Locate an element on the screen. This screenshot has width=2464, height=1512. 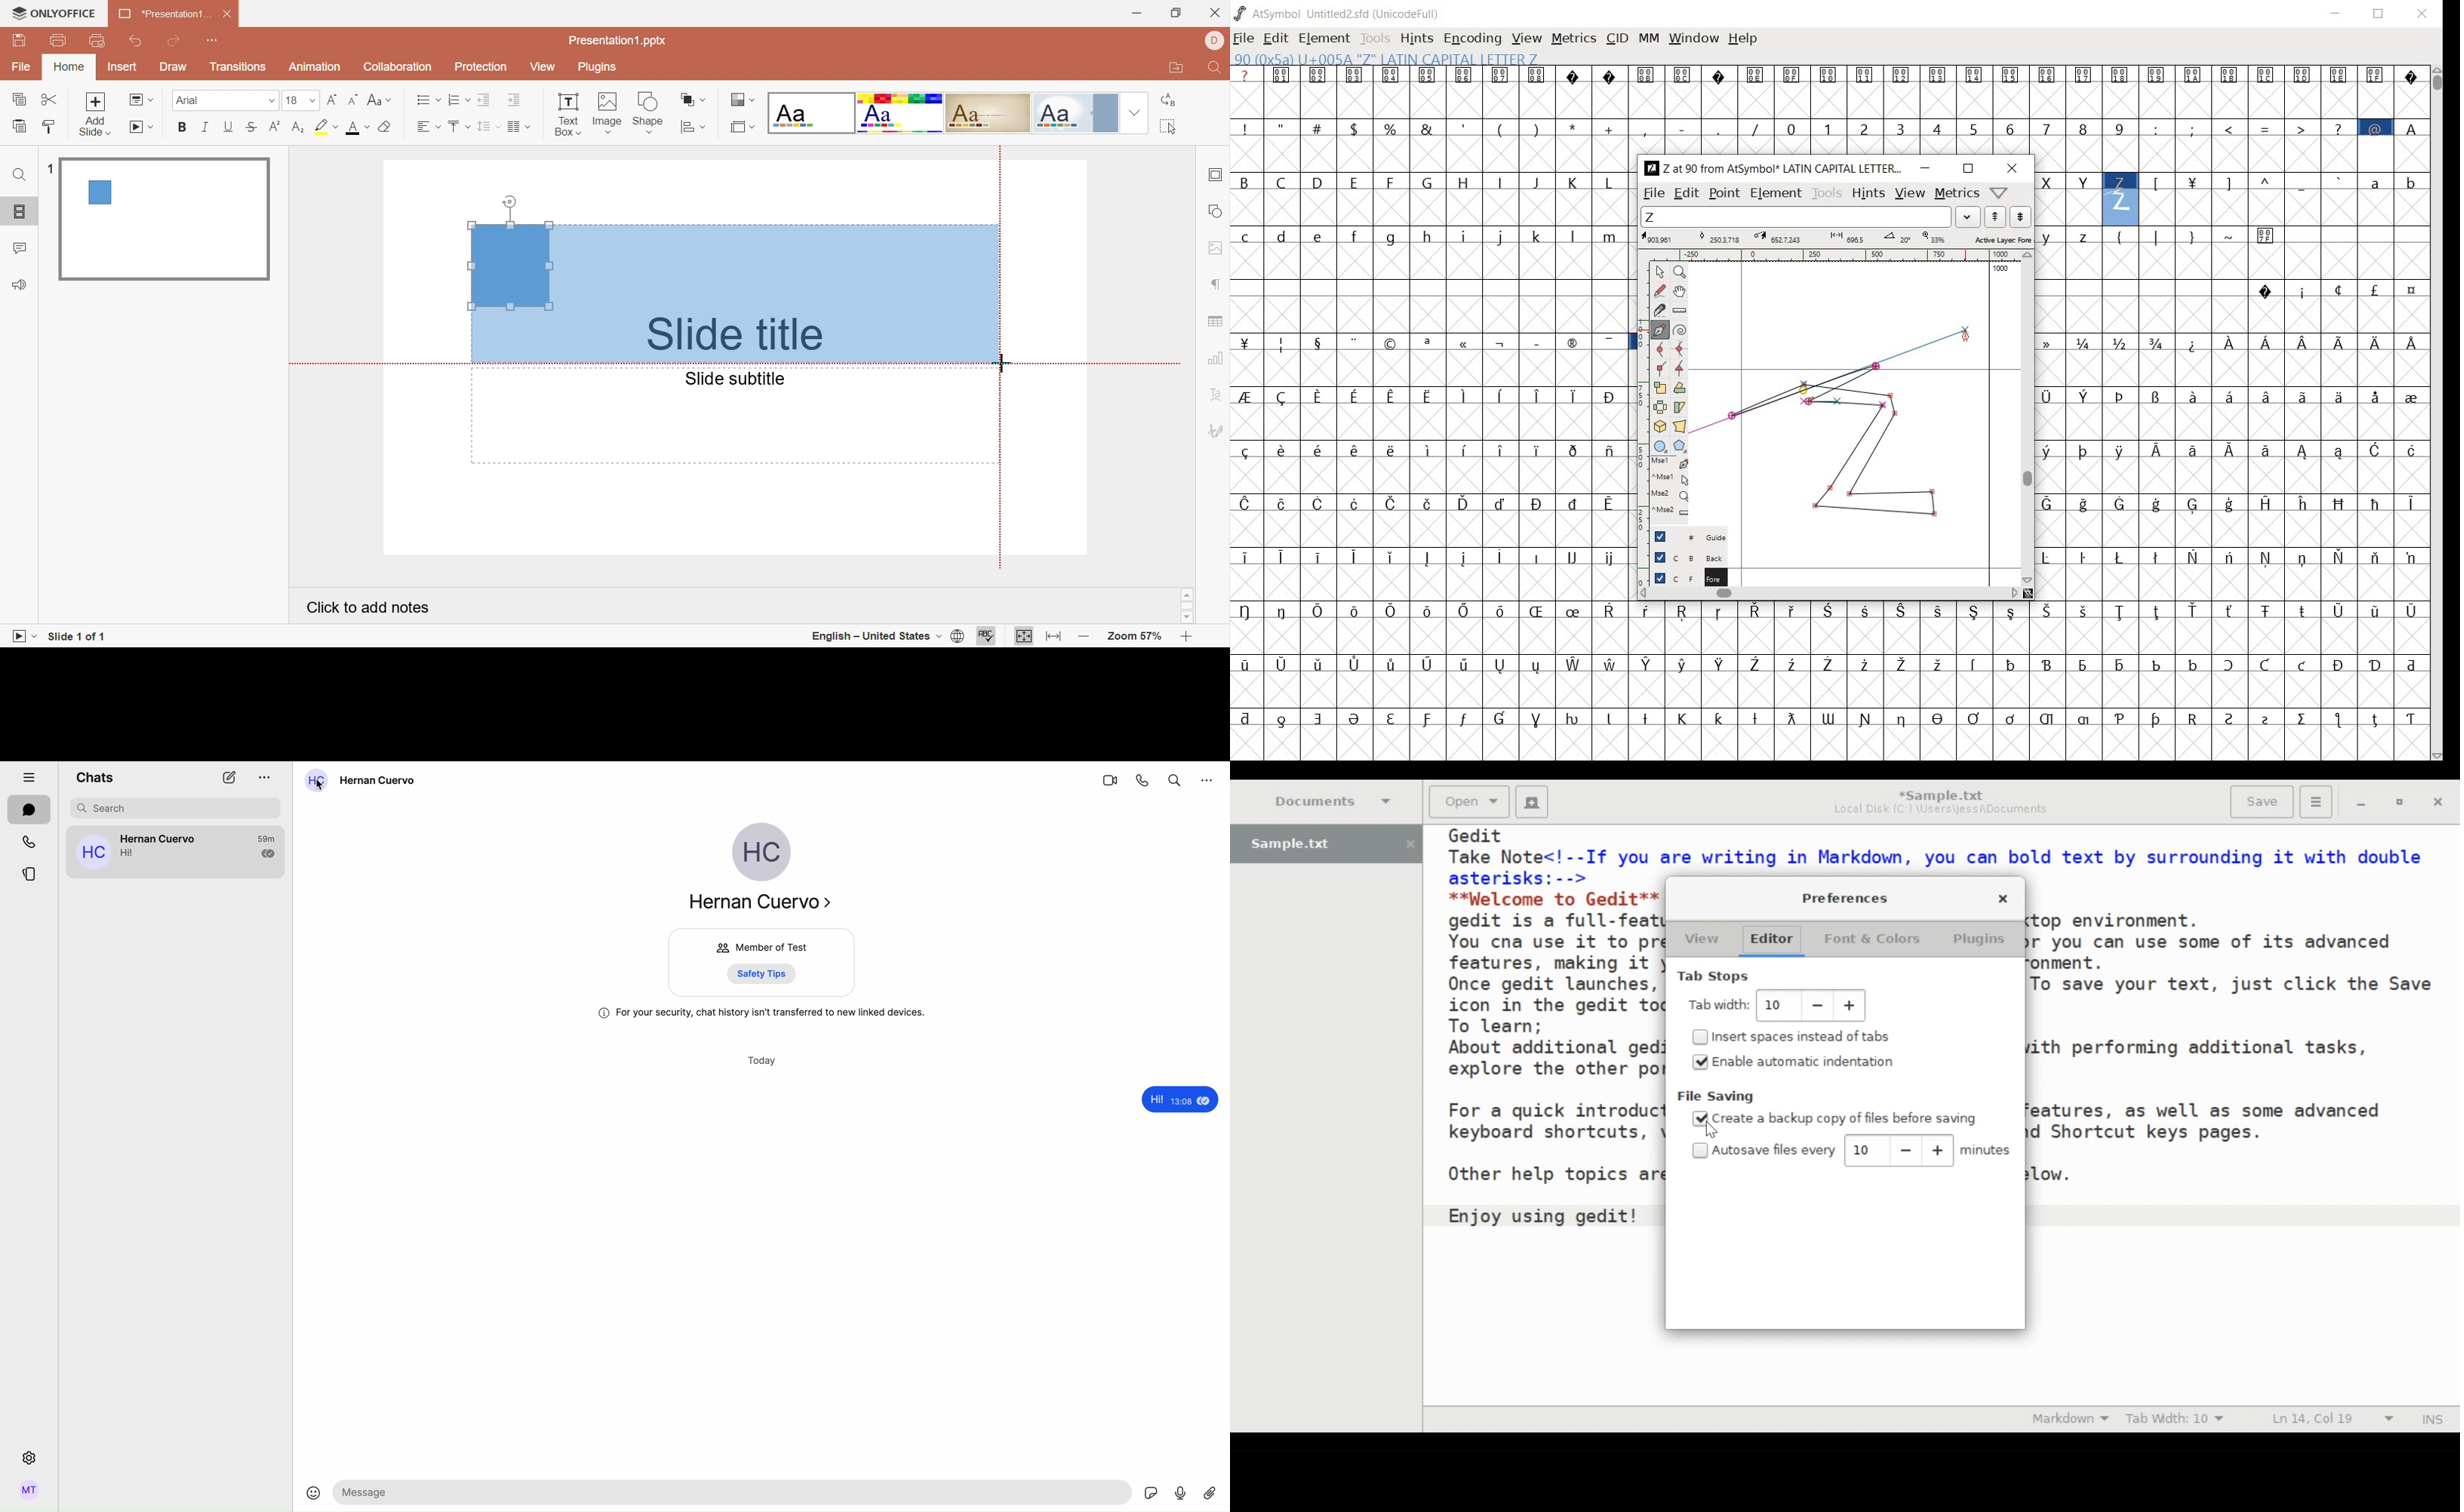
Official is located at coordinates (1076, 113).